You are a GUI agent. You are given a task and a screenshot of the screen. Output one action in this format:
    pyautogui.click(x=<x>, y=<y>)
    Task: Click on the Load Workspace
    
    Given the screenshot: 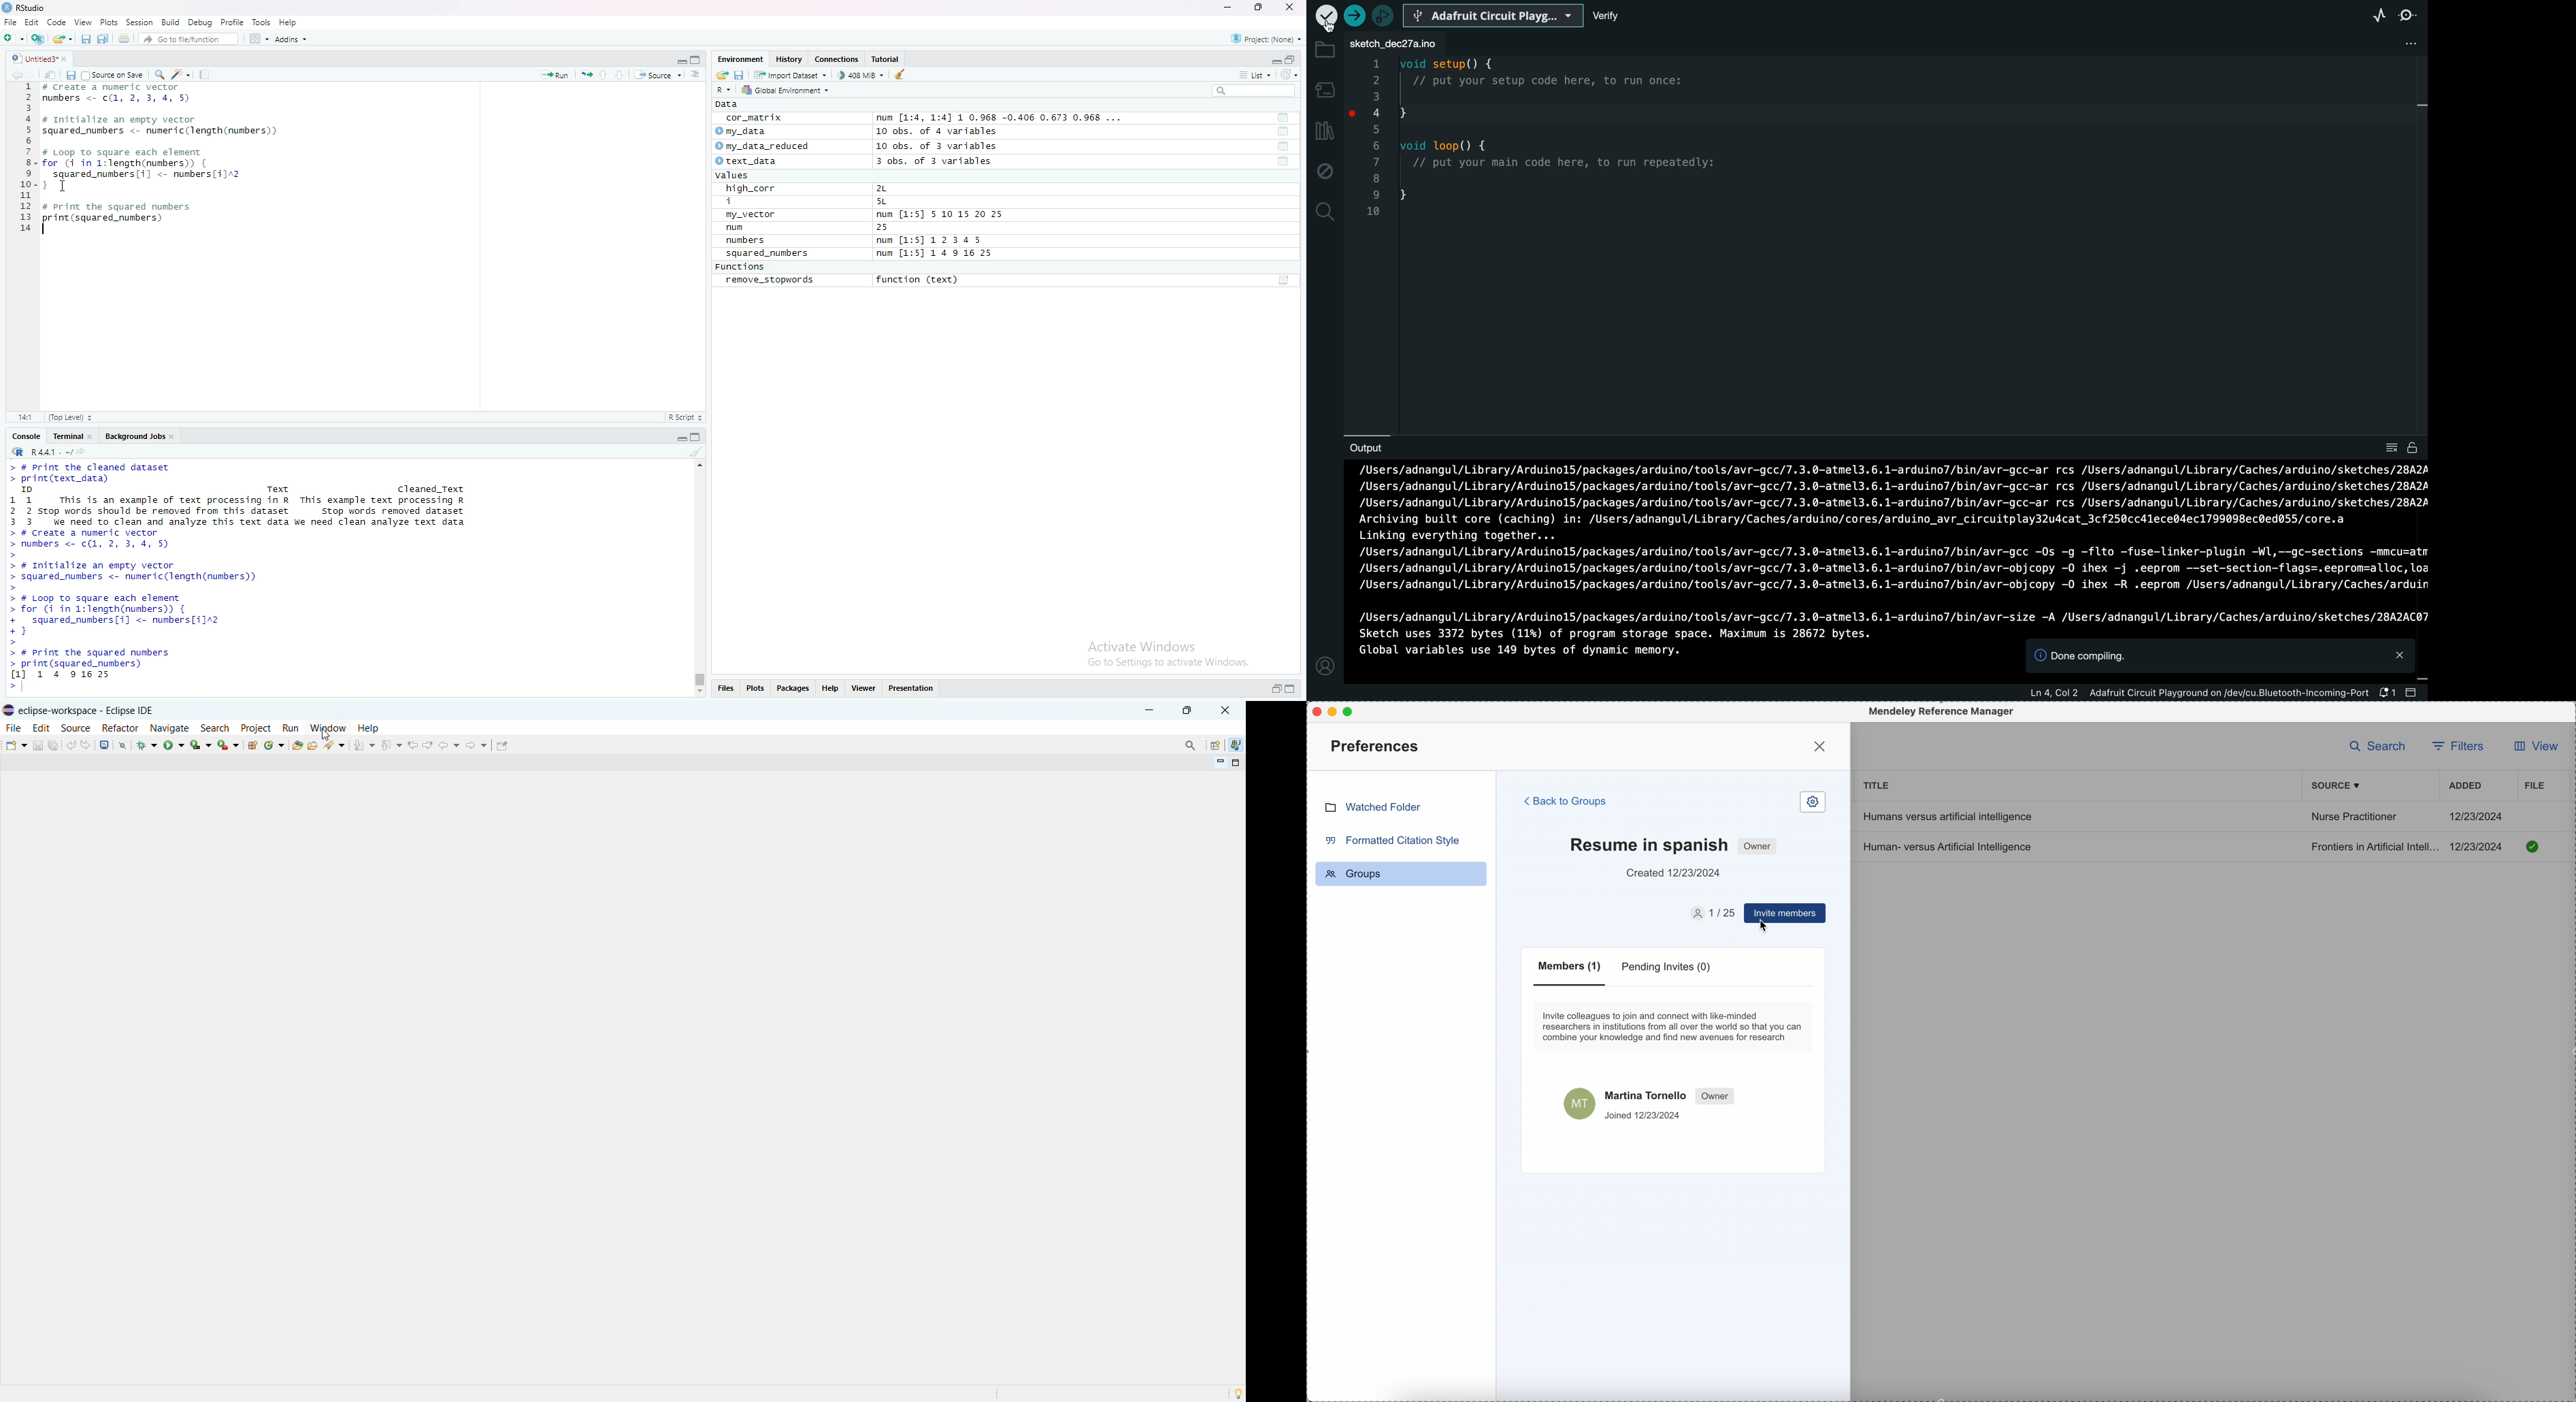 What is the action you would take?
    pyautogui.click(x=722, y=74)
    